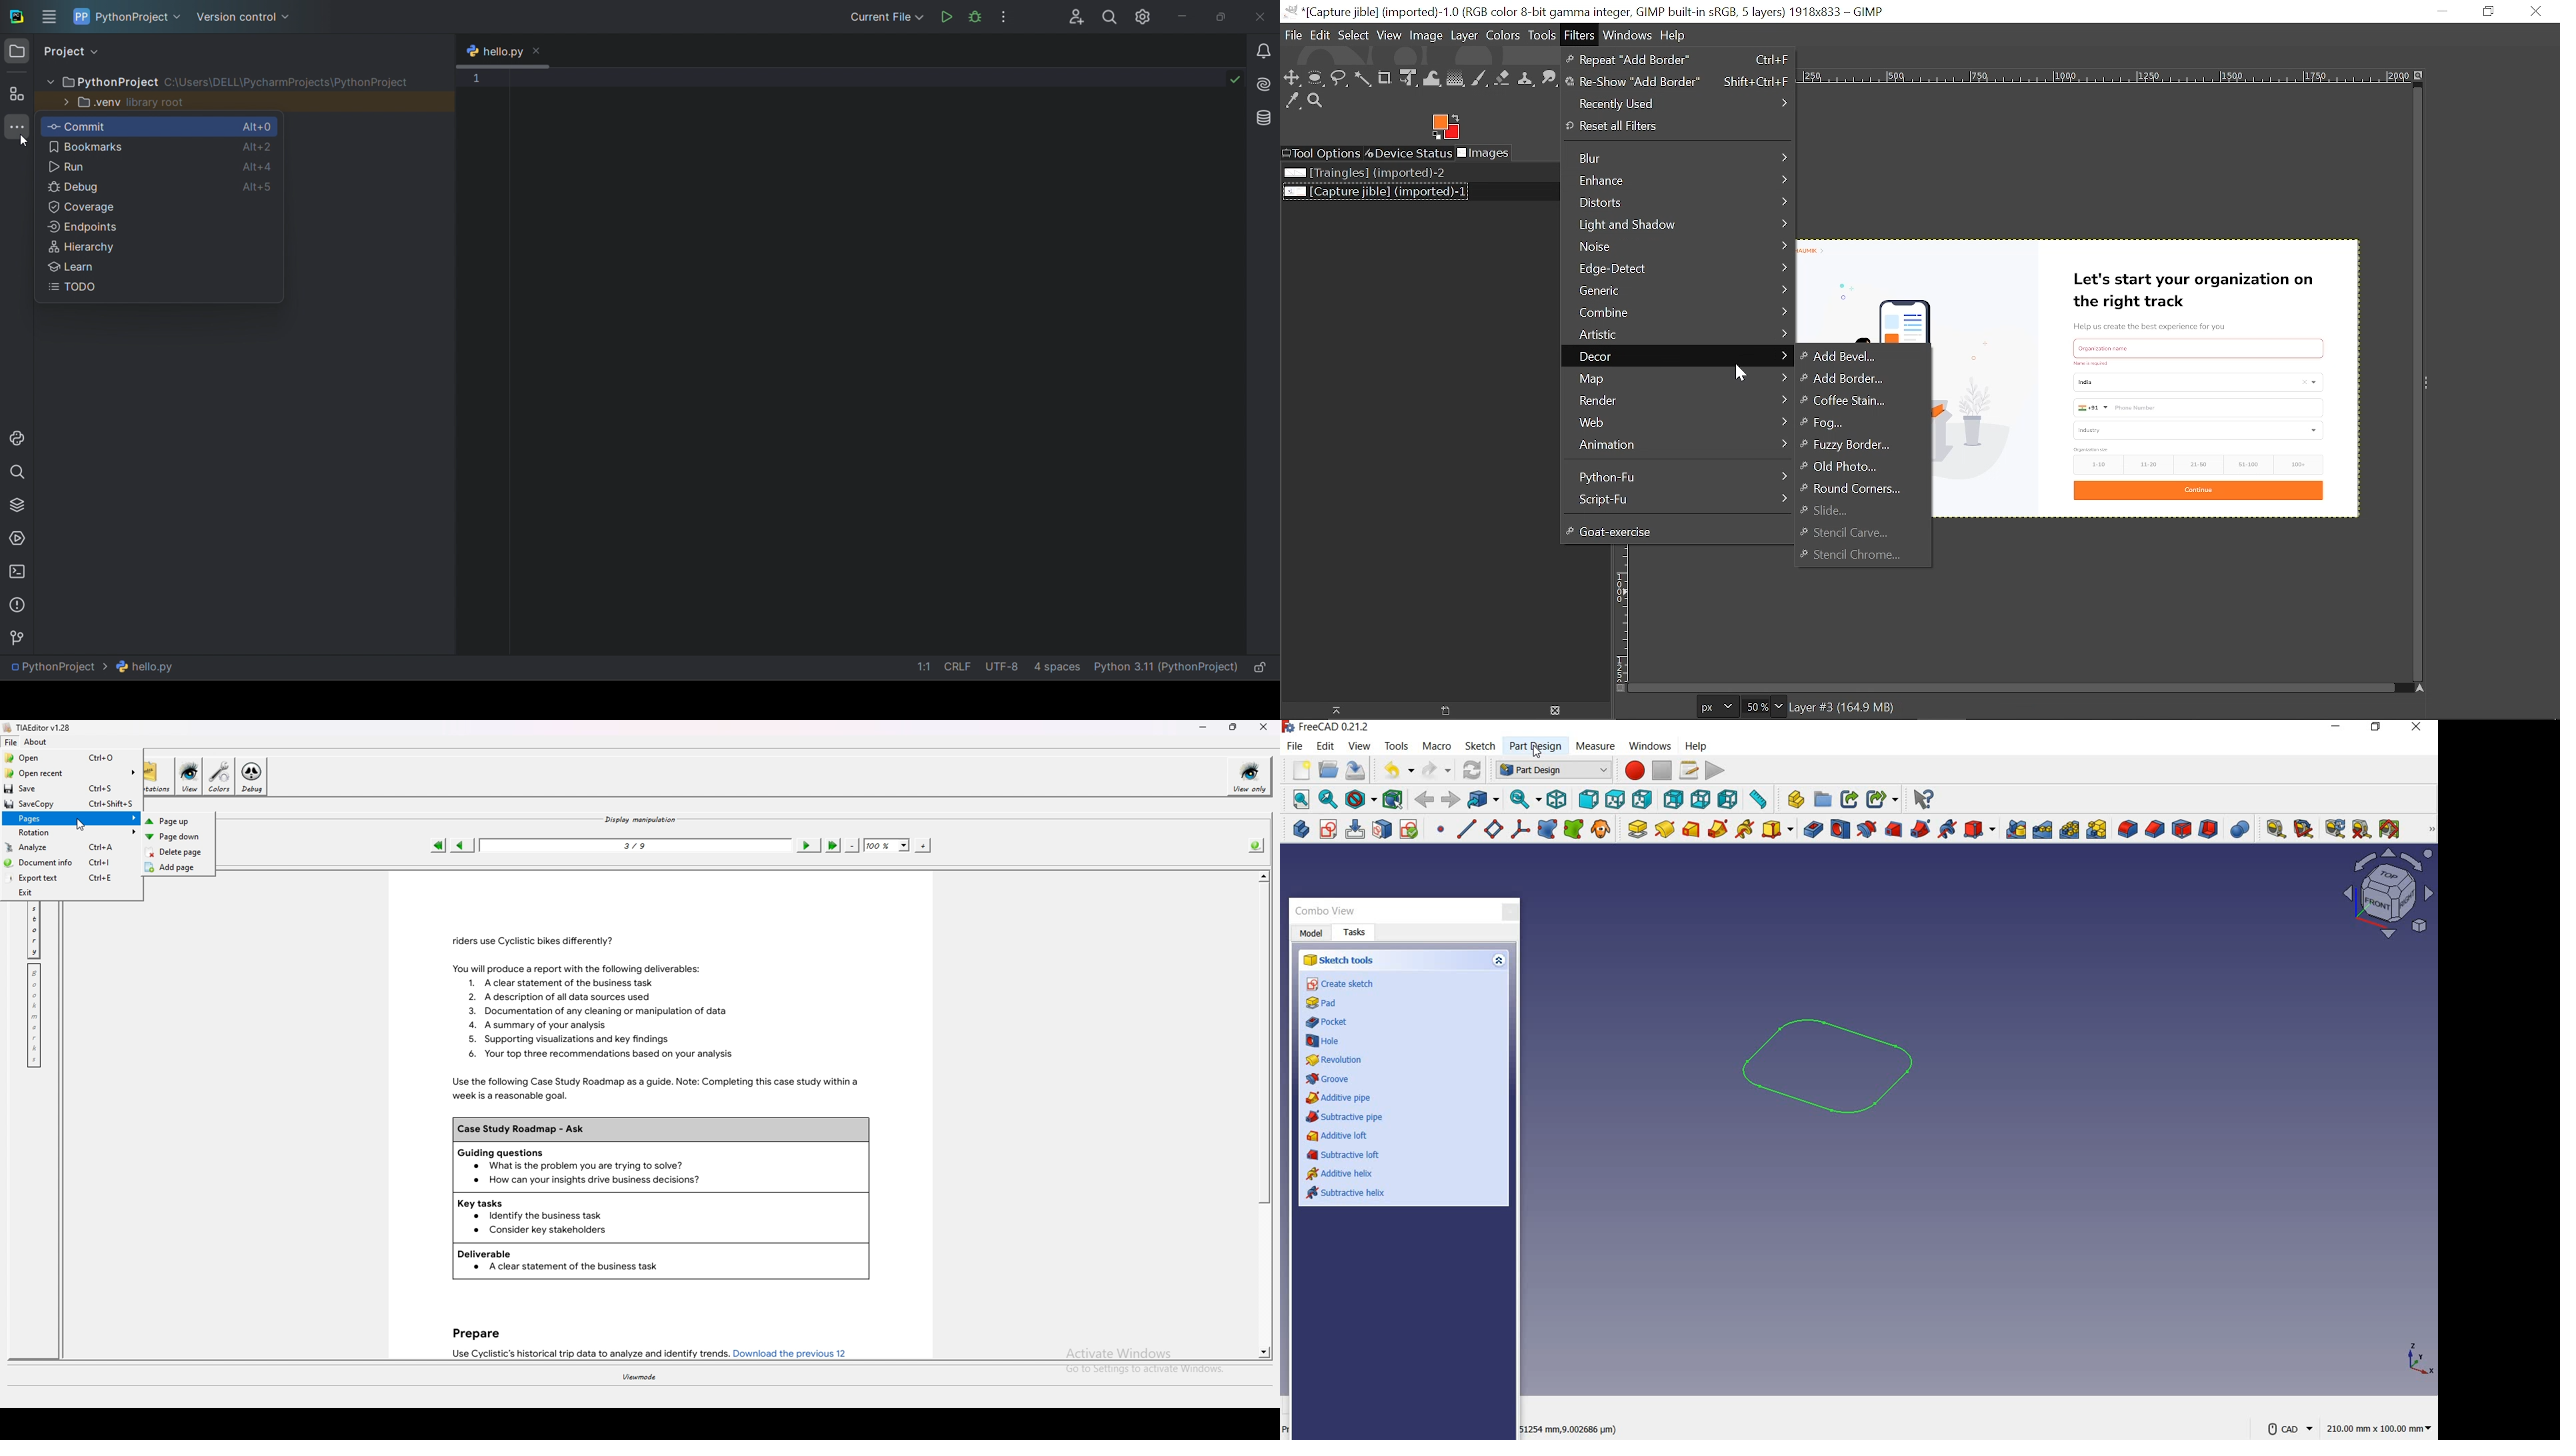 Image resolution: width=2576 pixels, height=1456 pixels. I want to click on validate sketch, so click(1410, 830).